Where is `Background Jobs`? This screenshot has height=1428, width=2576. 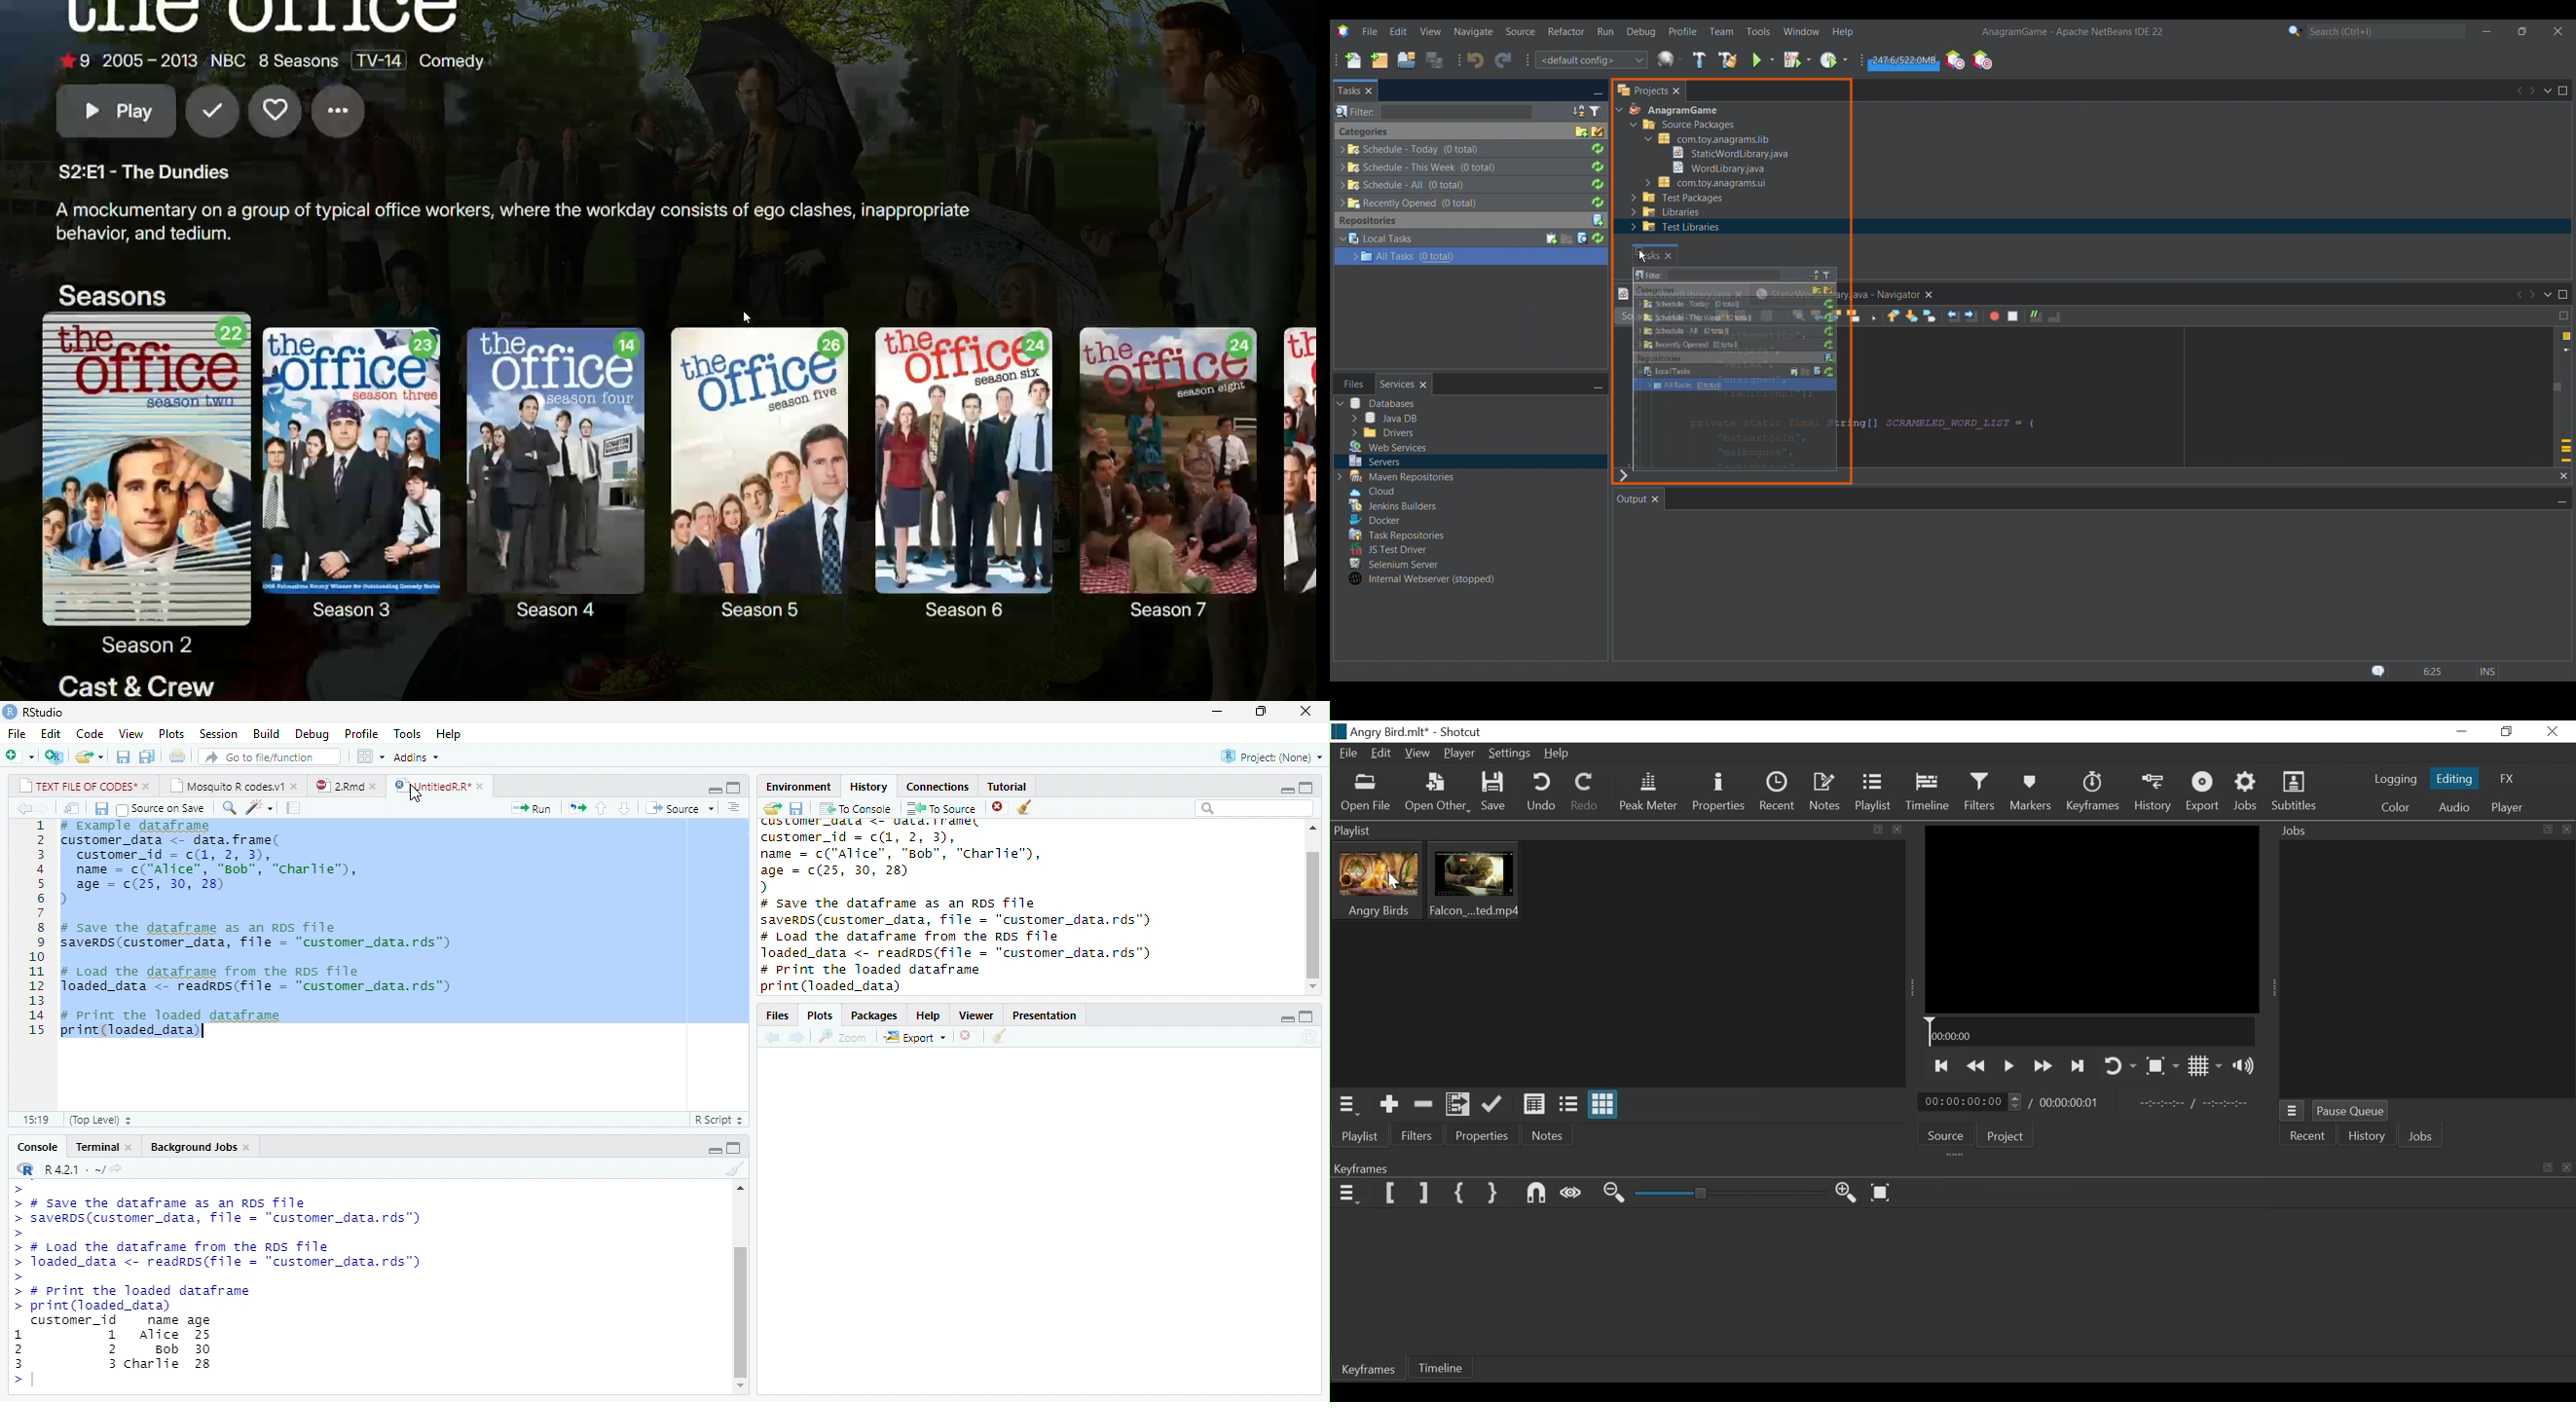
Background Jobs is located at coordinates (193, 1147).